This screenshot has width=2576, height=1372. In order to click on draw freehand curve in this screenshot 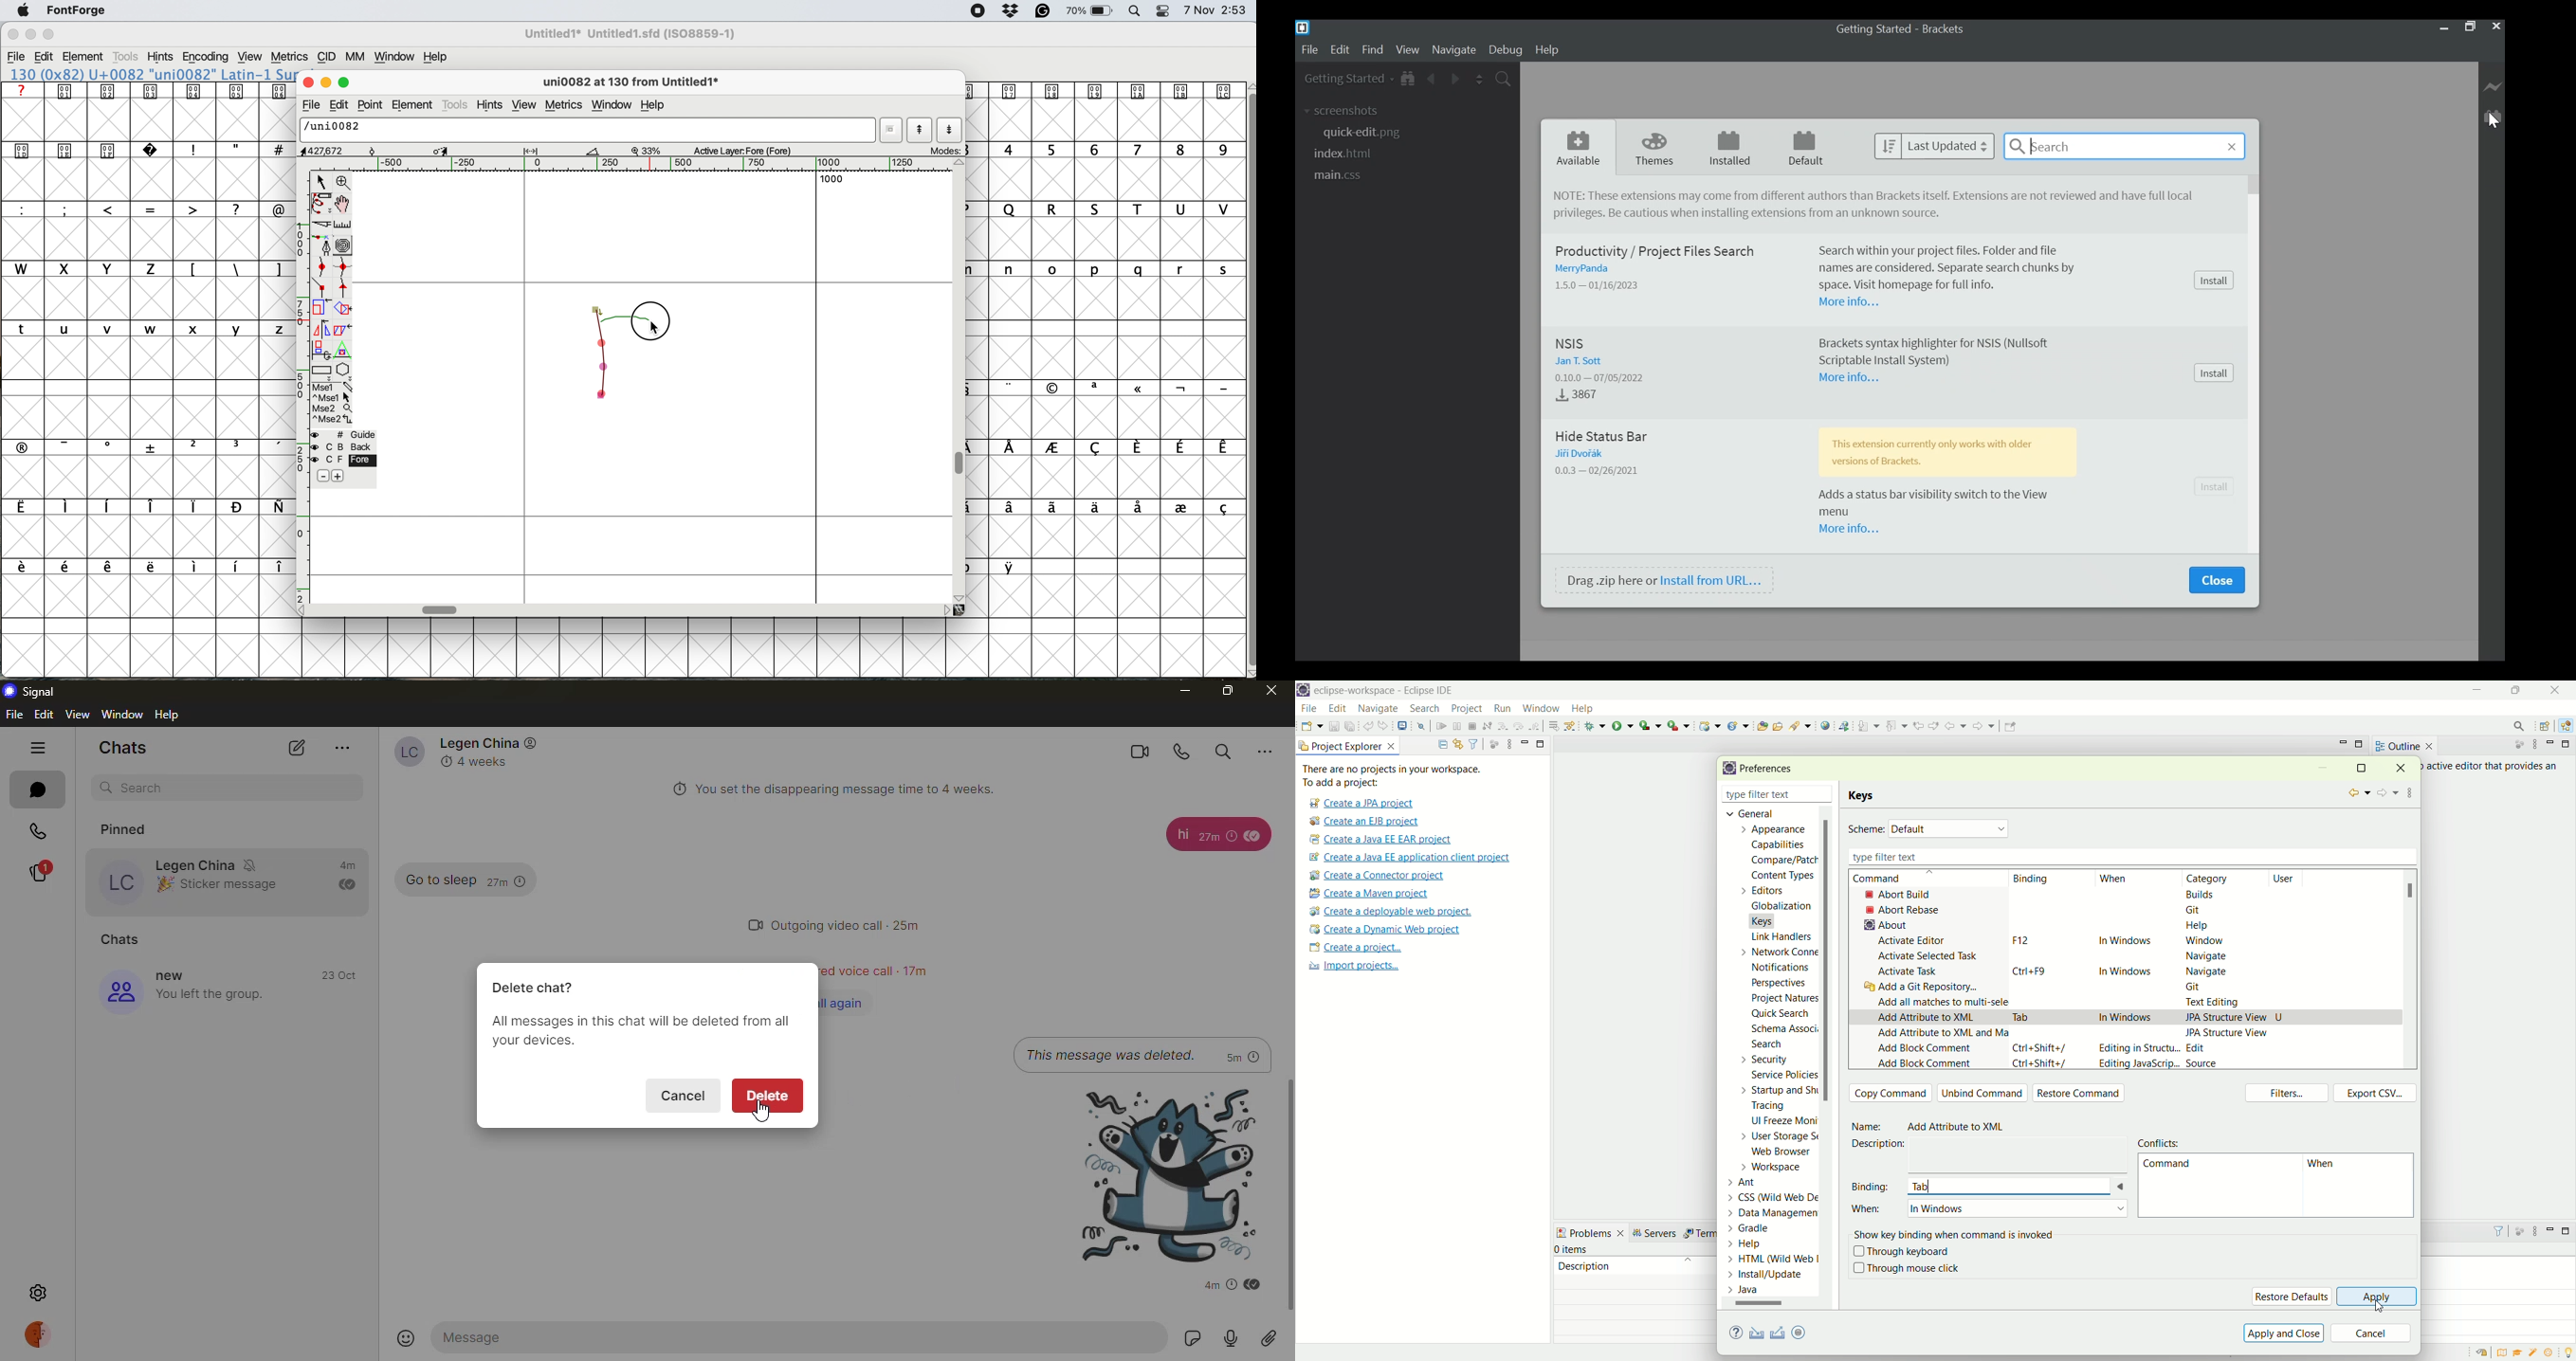, I will do `click(320, 203)`.